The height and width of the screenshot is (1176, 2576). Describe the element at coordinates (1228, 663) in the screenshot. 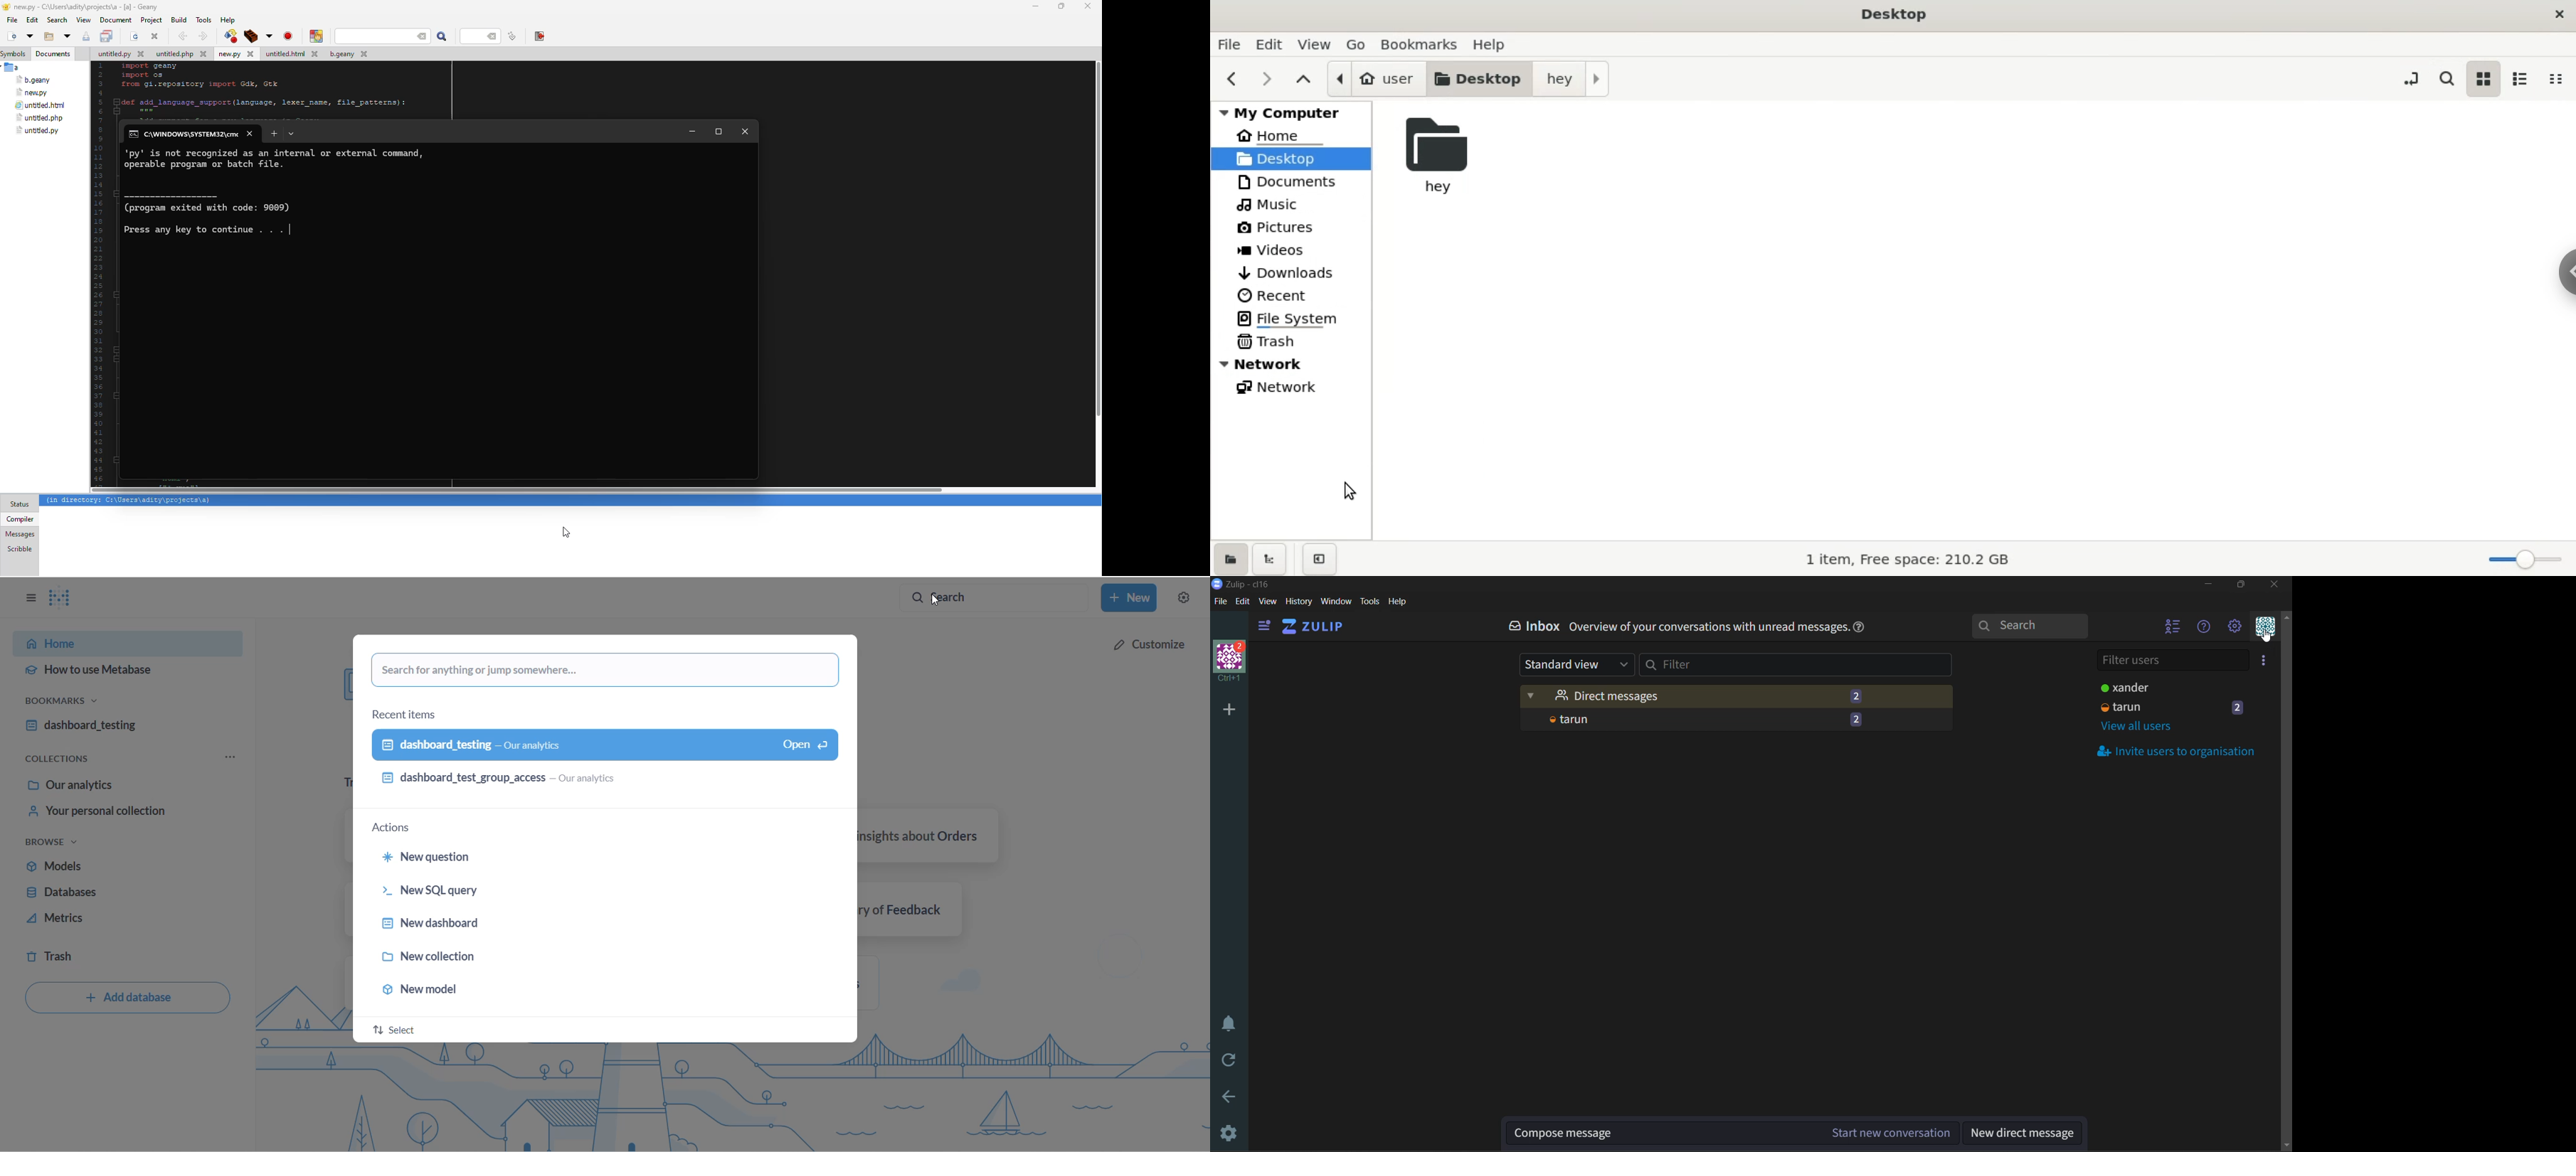

I see `organisation name and profile picture` at that location.